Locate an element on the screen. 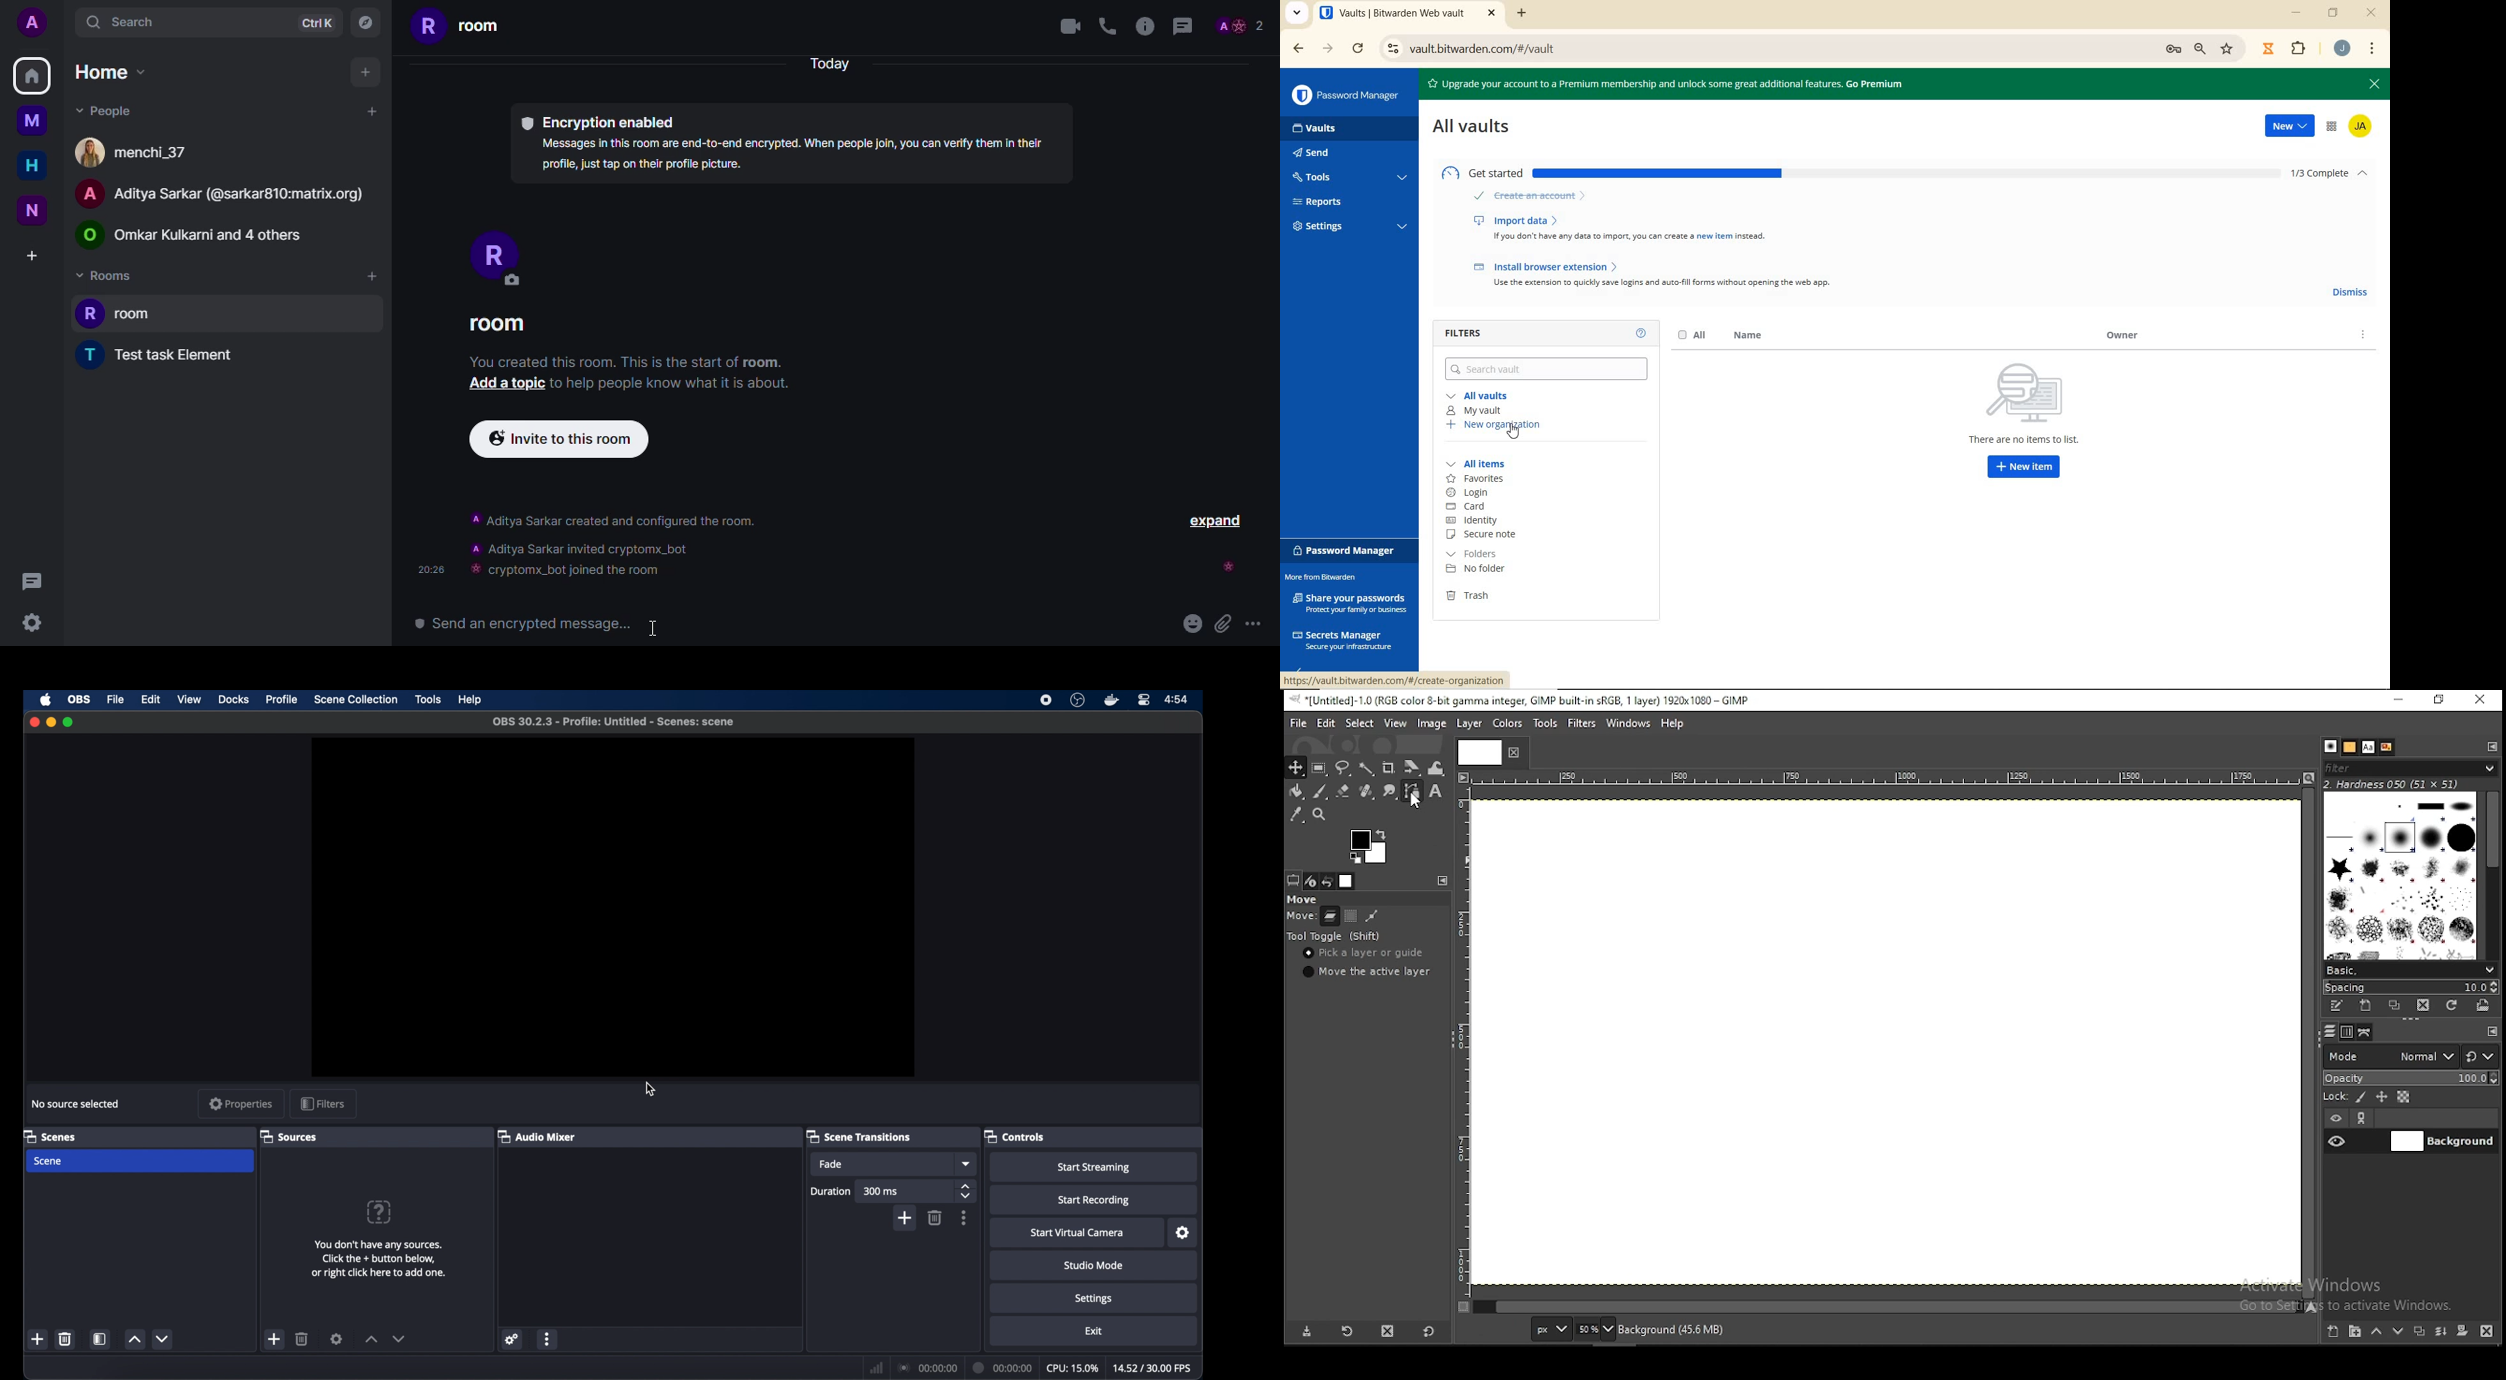 Image resolution: width=2520 pixels, height=1400 pixels. test task element is located at coordinates (162, 355).